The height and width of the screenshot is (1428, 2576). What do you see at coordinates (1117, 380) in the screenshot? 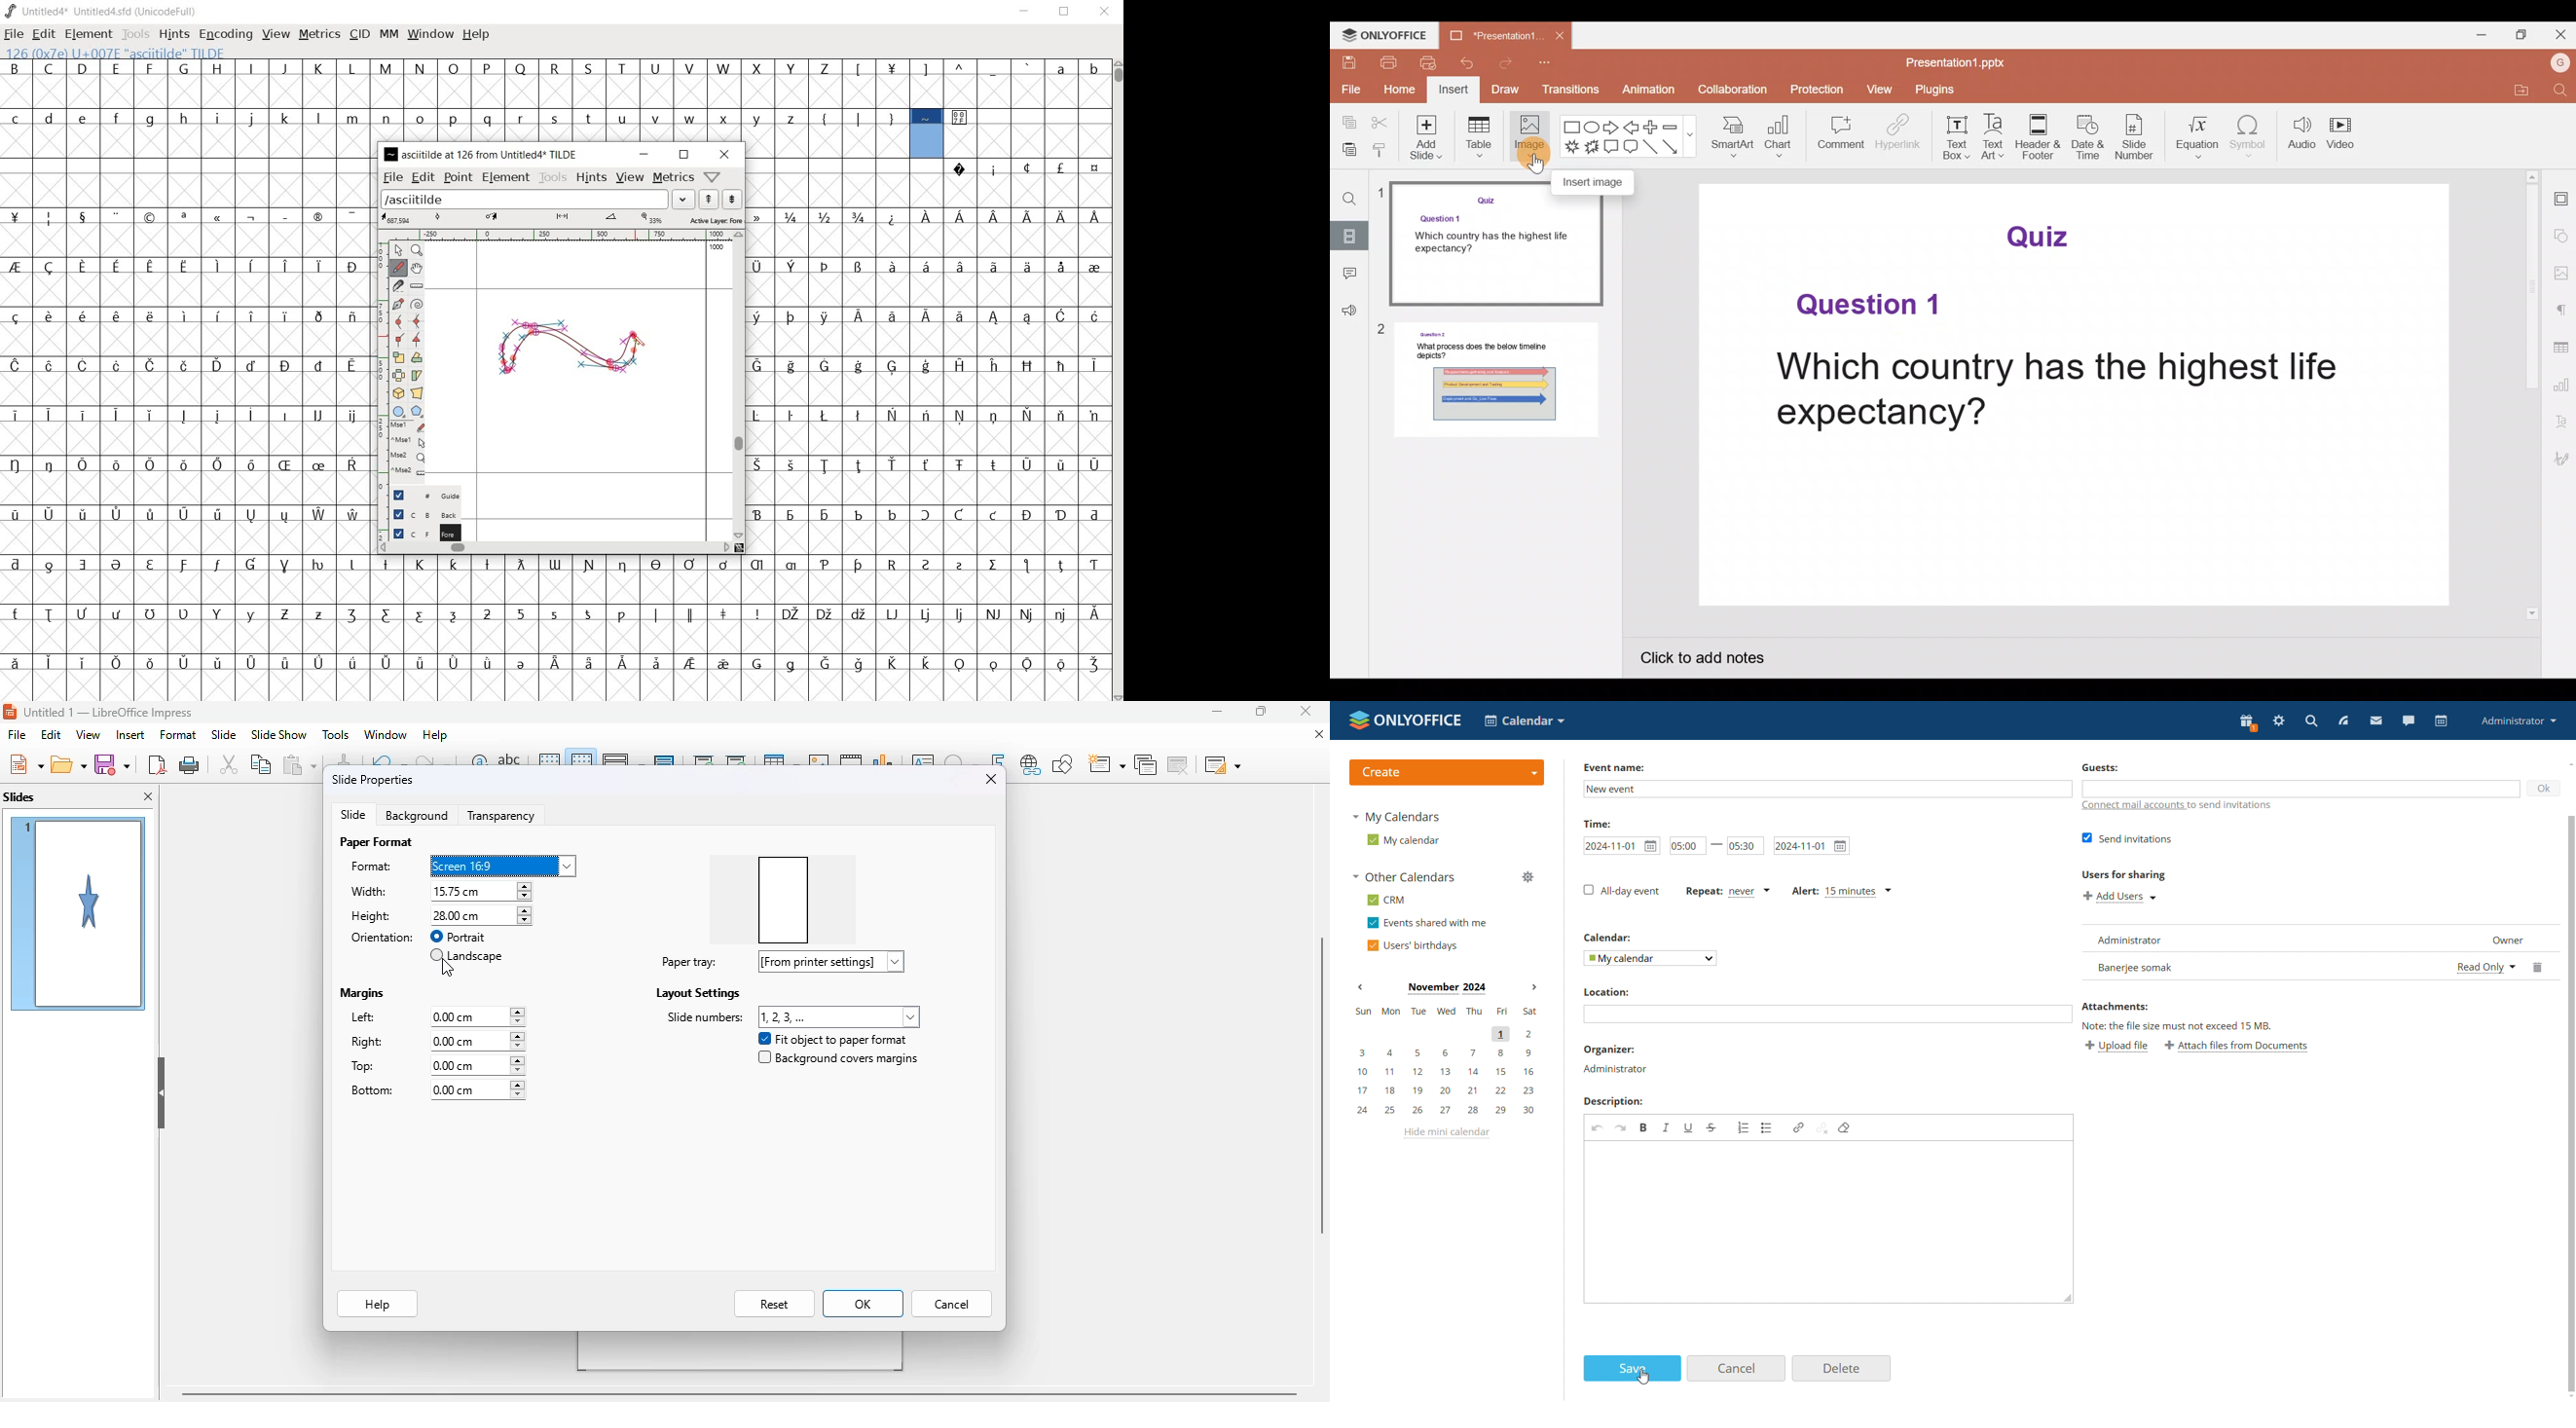
I see `SCROLLBAR` at bounding box center [1117, 380].